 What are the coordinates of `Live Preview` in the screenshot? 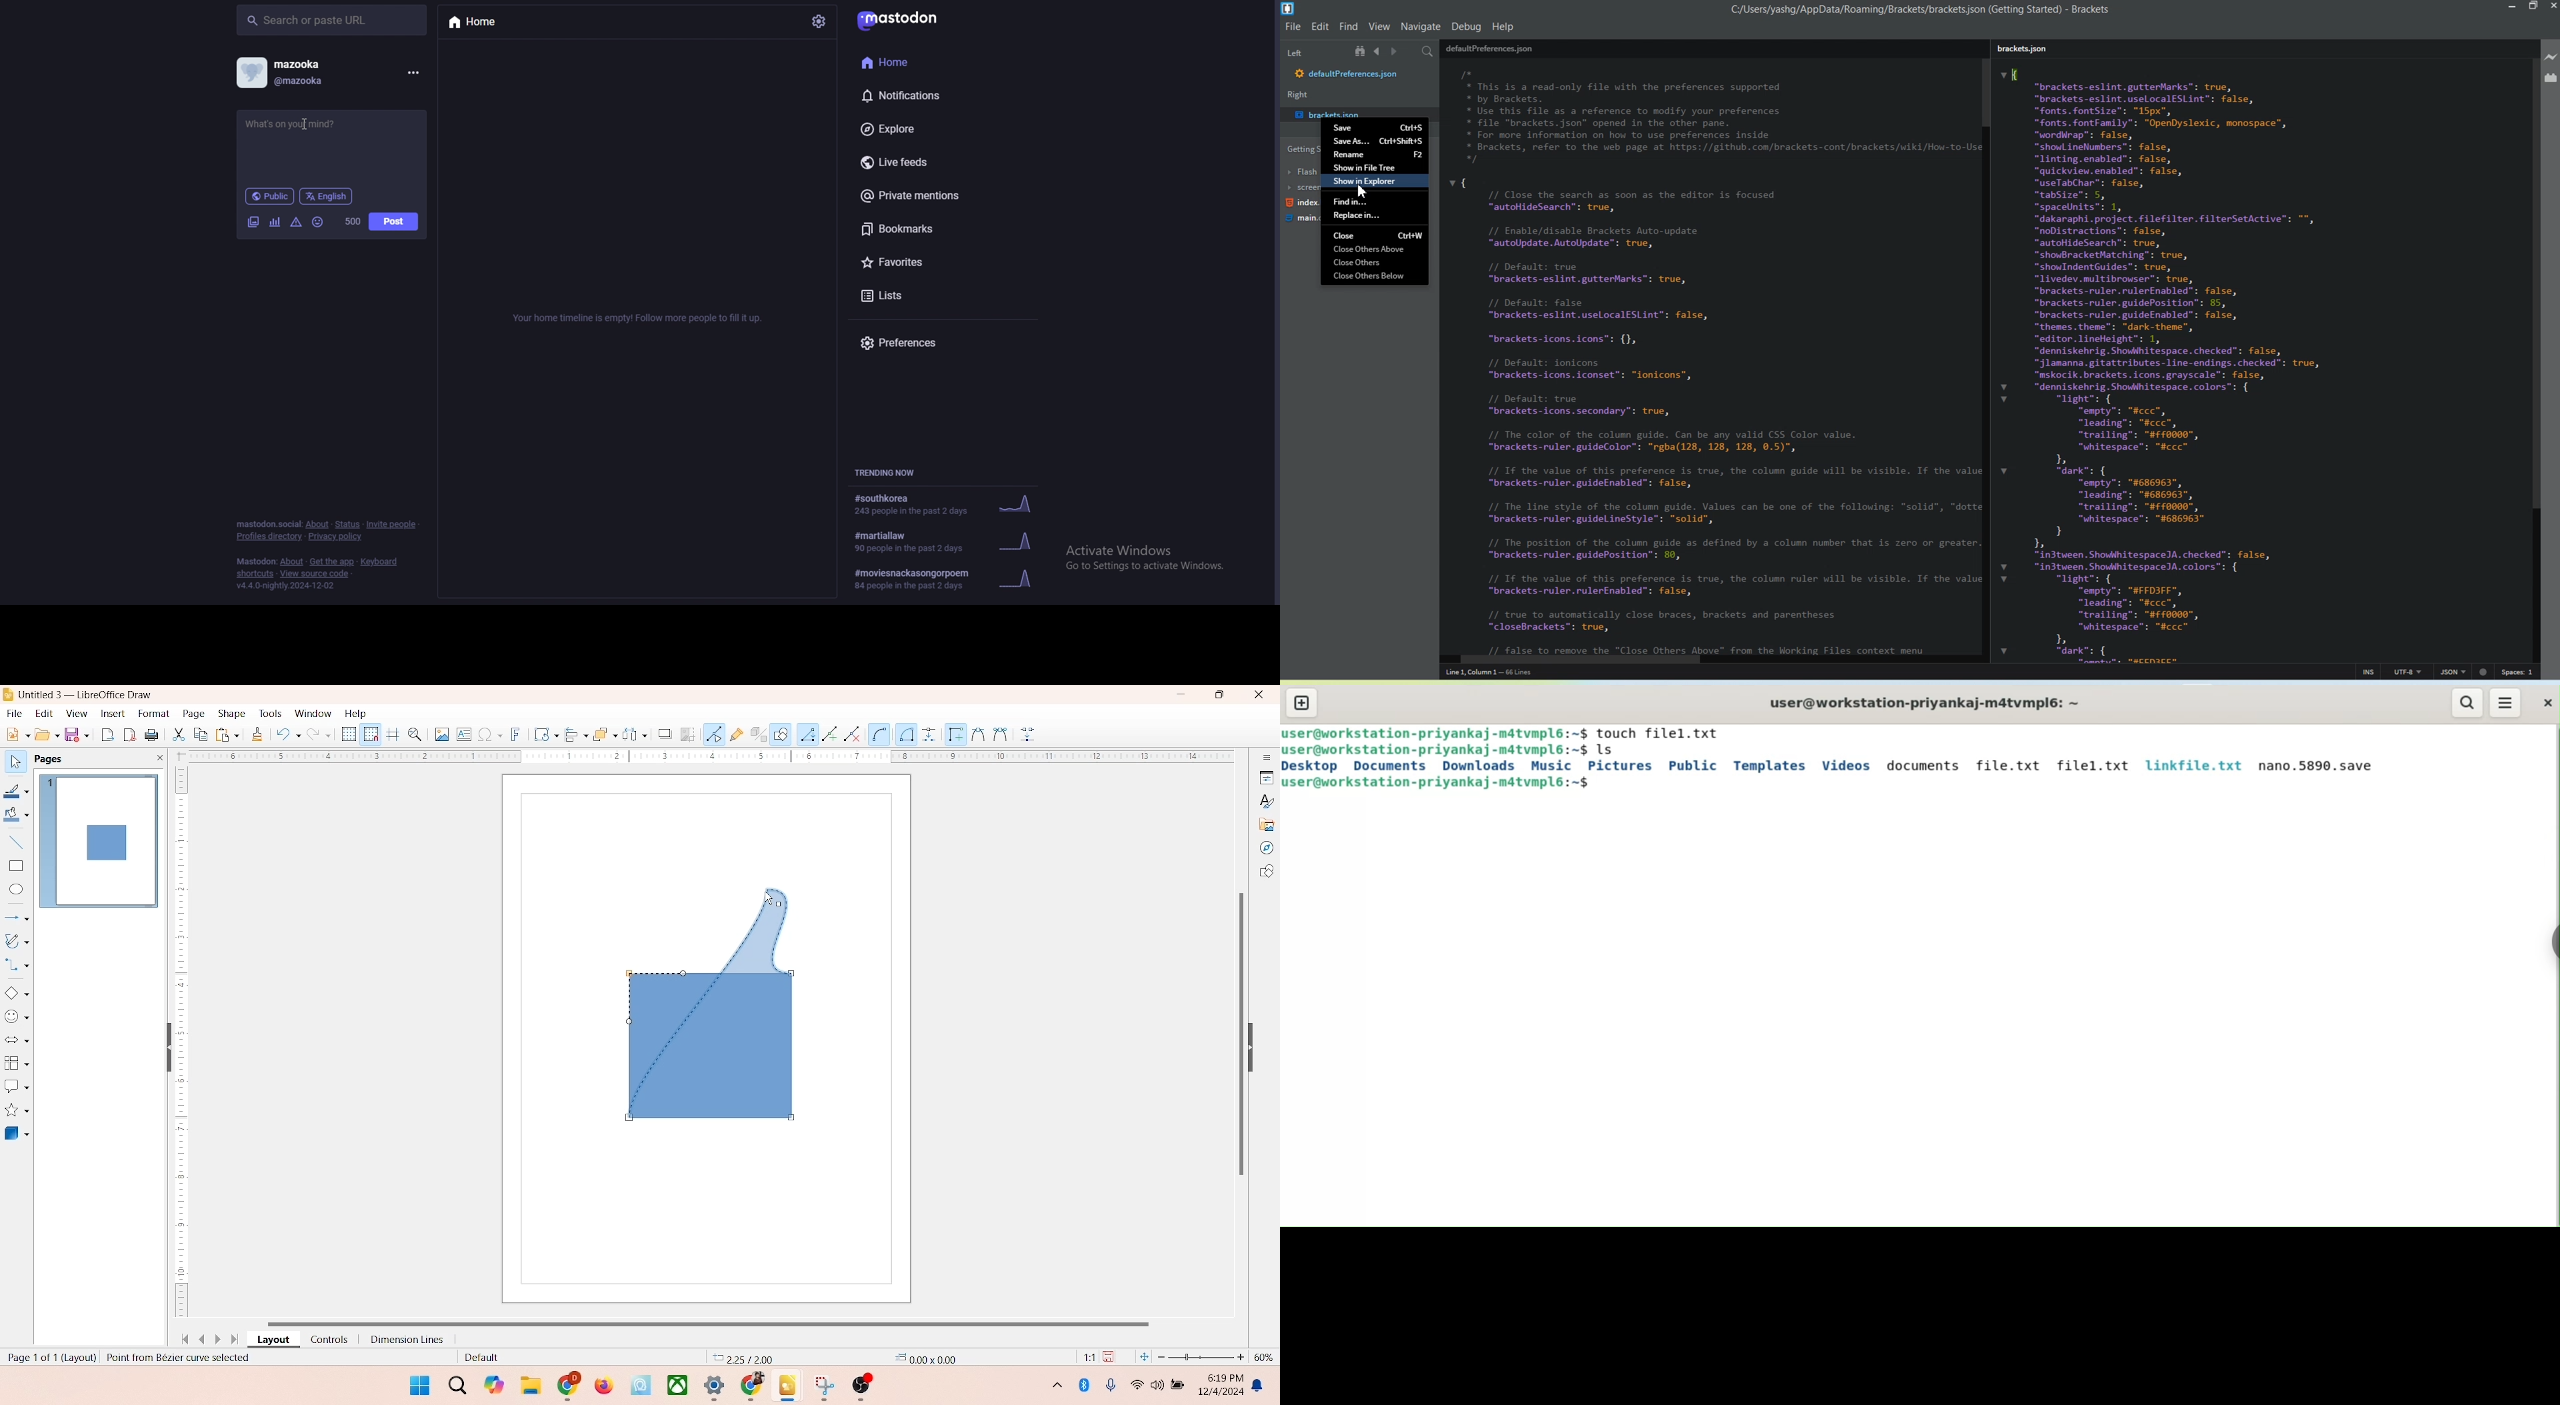 It's located at (2551, 57).